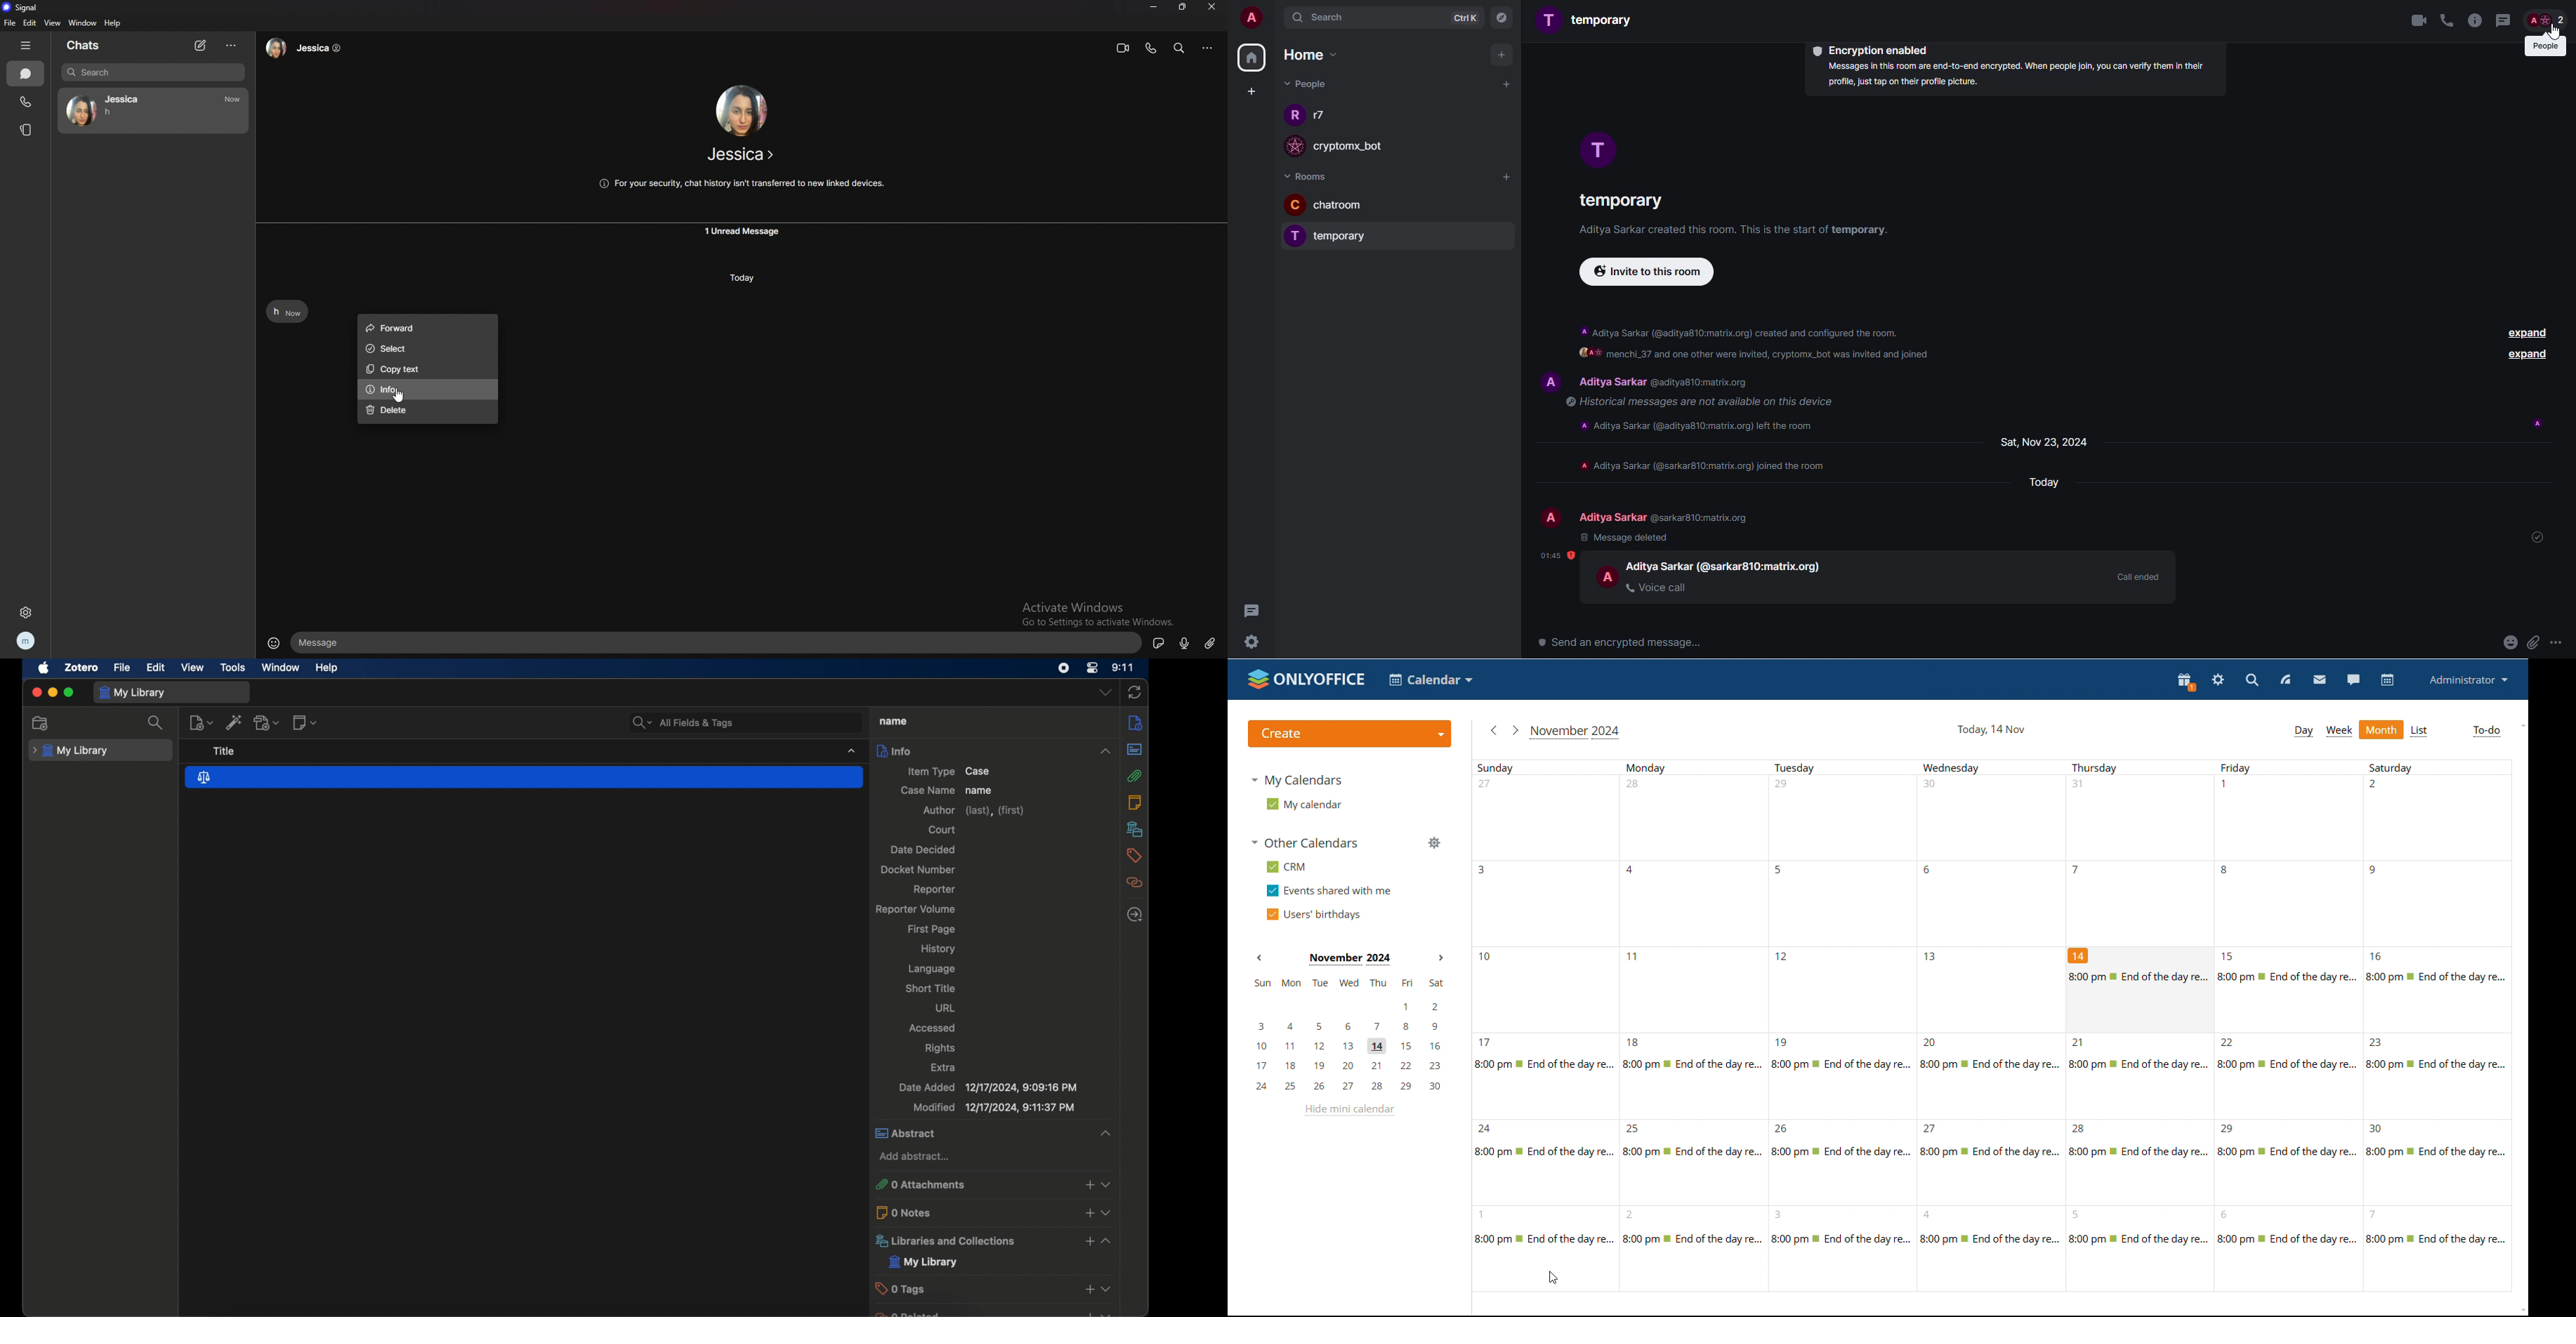 The image size is (2576, 1344). I want to click on search, so click(1323, 20).